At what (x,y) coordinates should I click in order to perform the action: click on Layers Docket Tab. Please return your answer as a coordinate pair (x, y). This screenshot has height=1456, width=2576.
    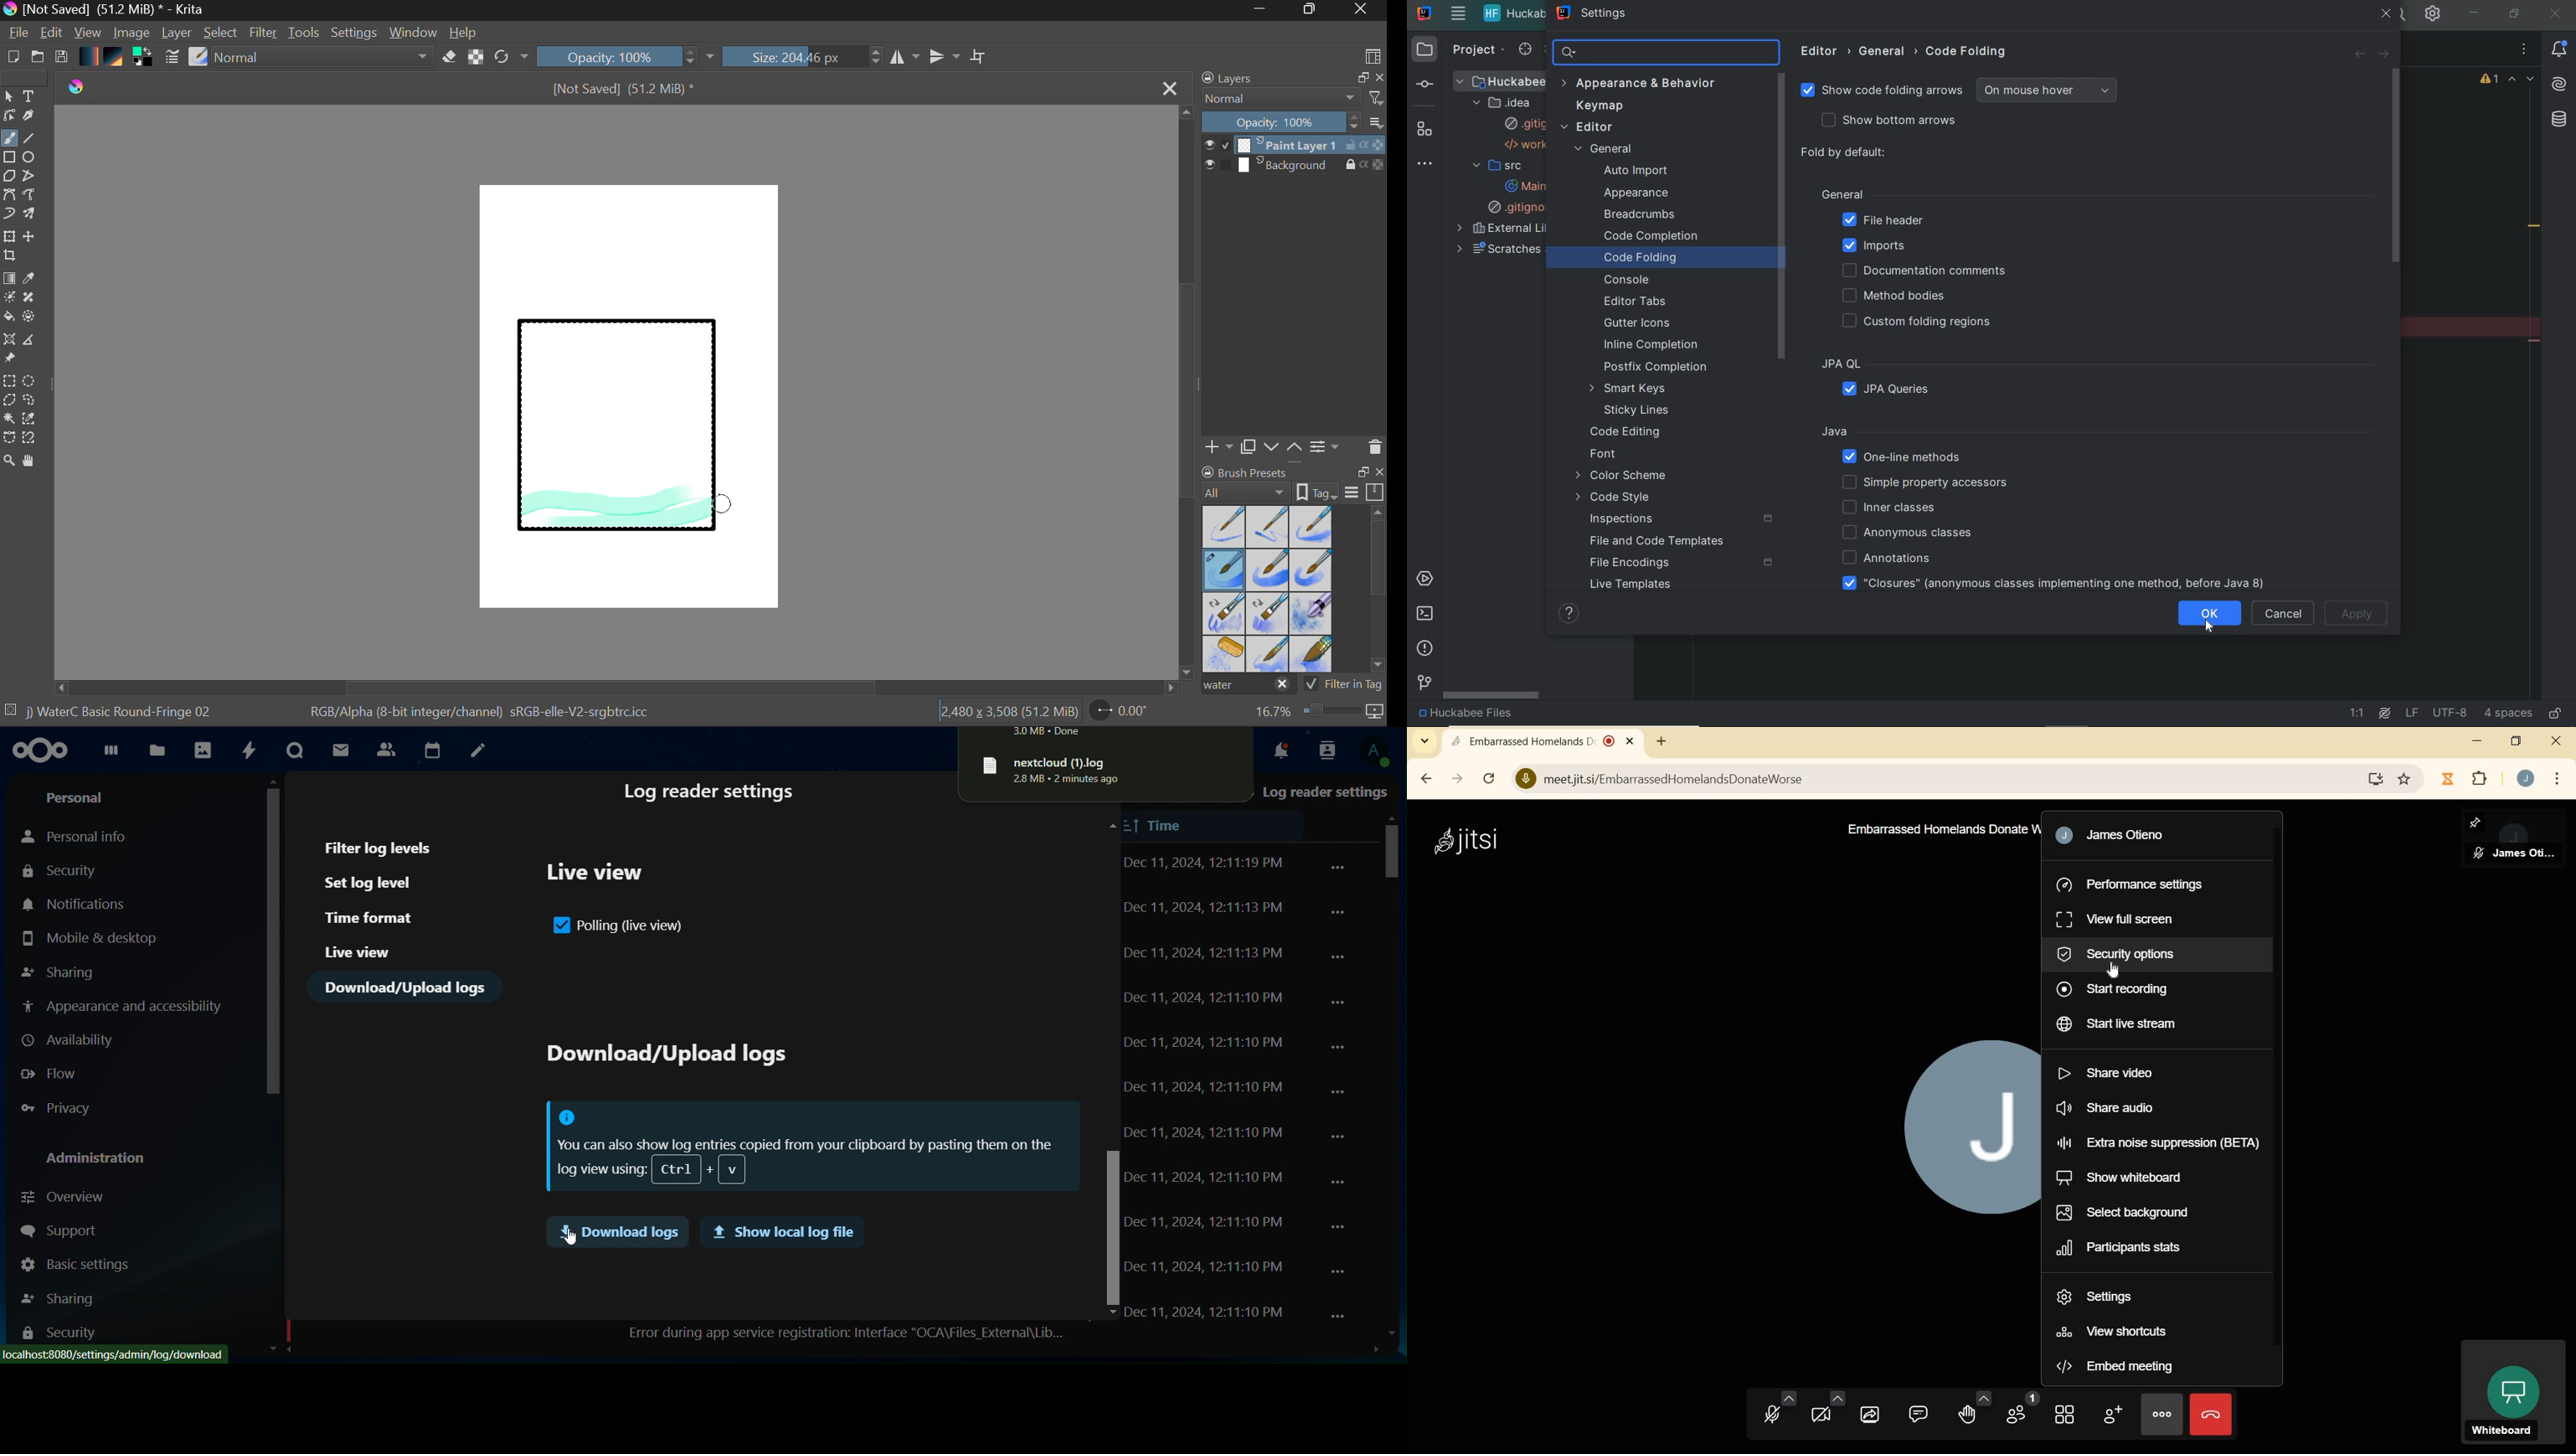
    Looking at the image, I should click on (1291, 77).